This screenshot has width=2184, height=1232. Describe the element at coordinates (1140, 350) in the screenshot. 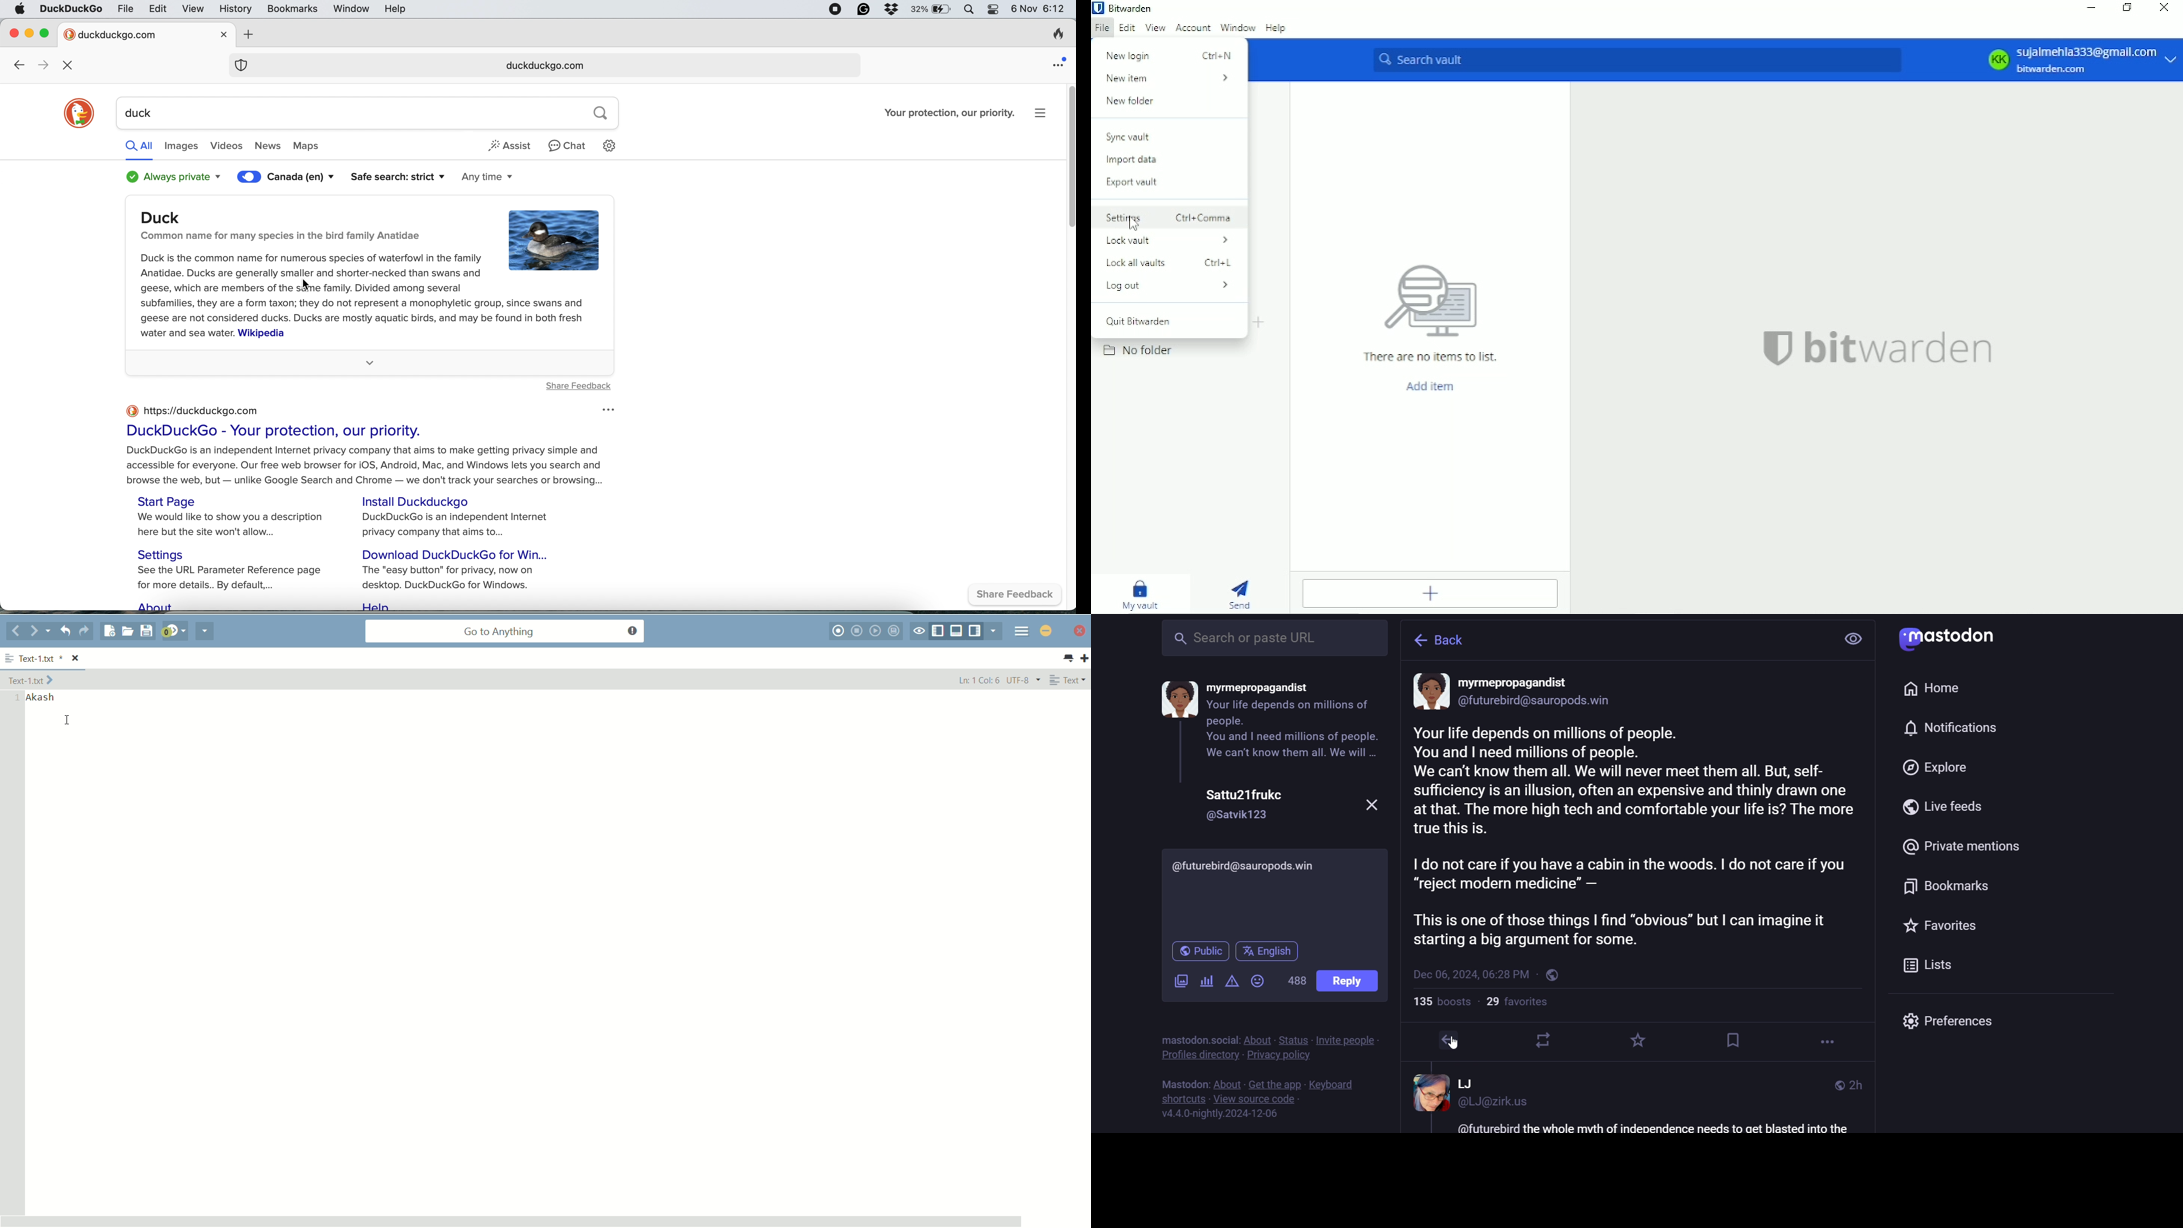

I see `No folder` at that location.